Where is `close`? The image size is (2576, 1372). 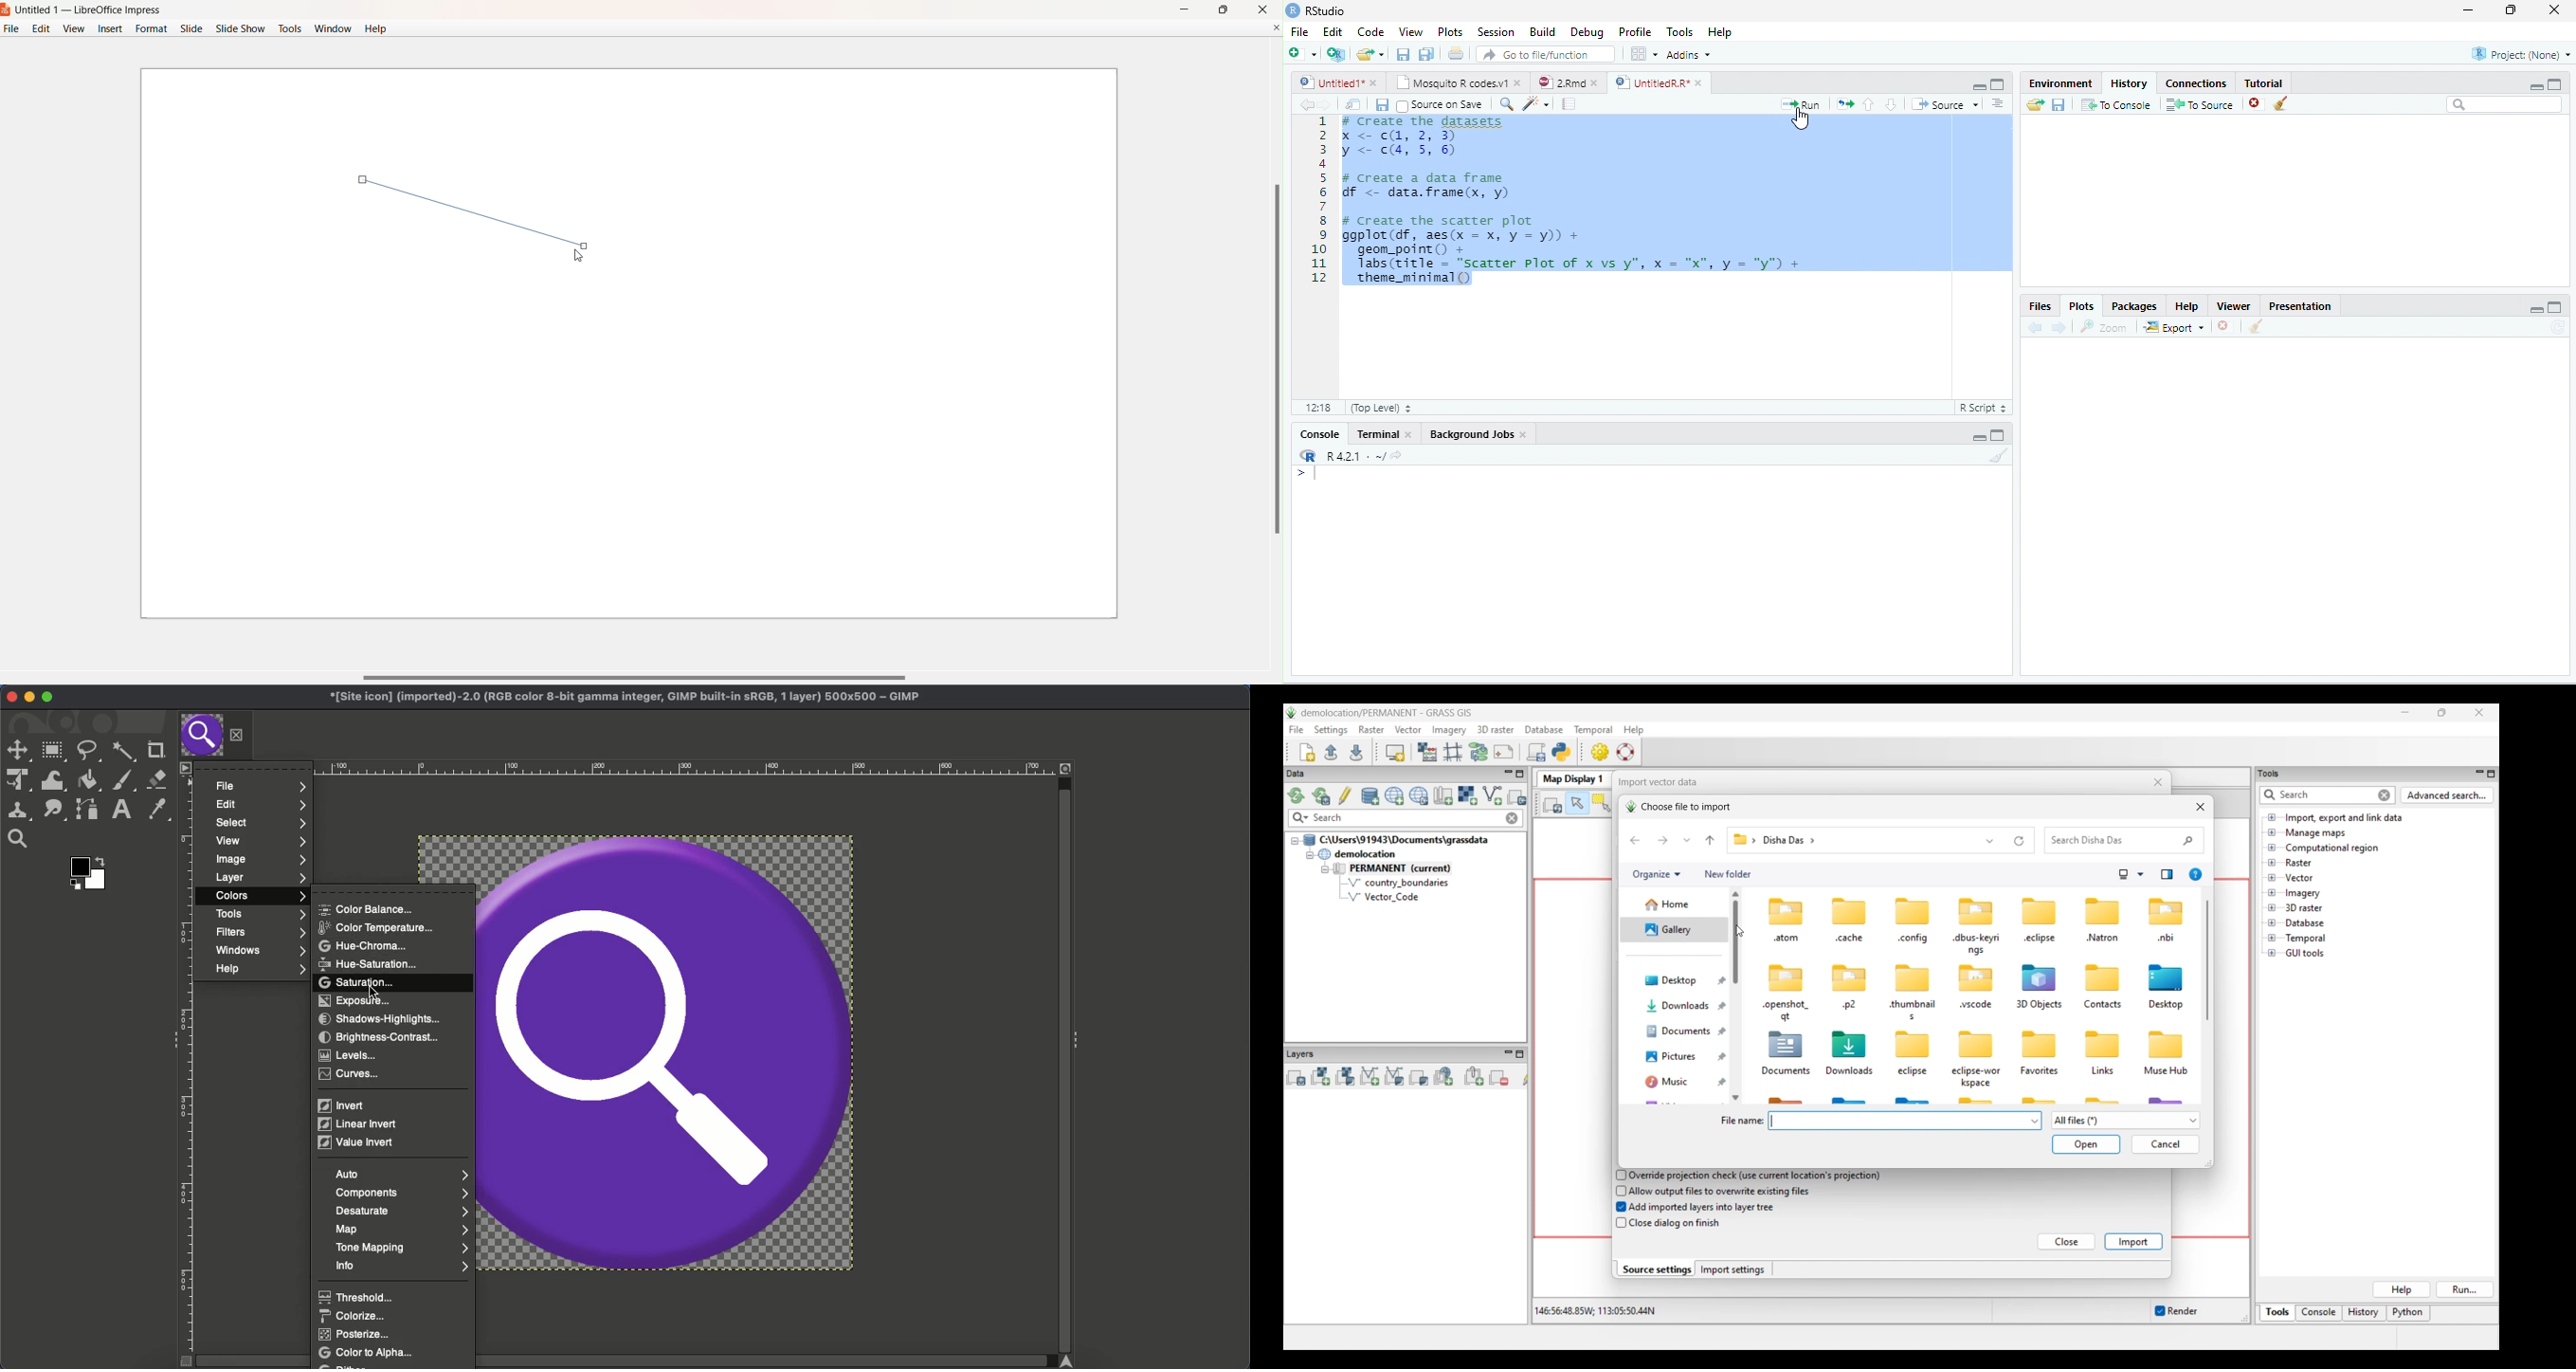
close is located at coordinates (1524, 435).